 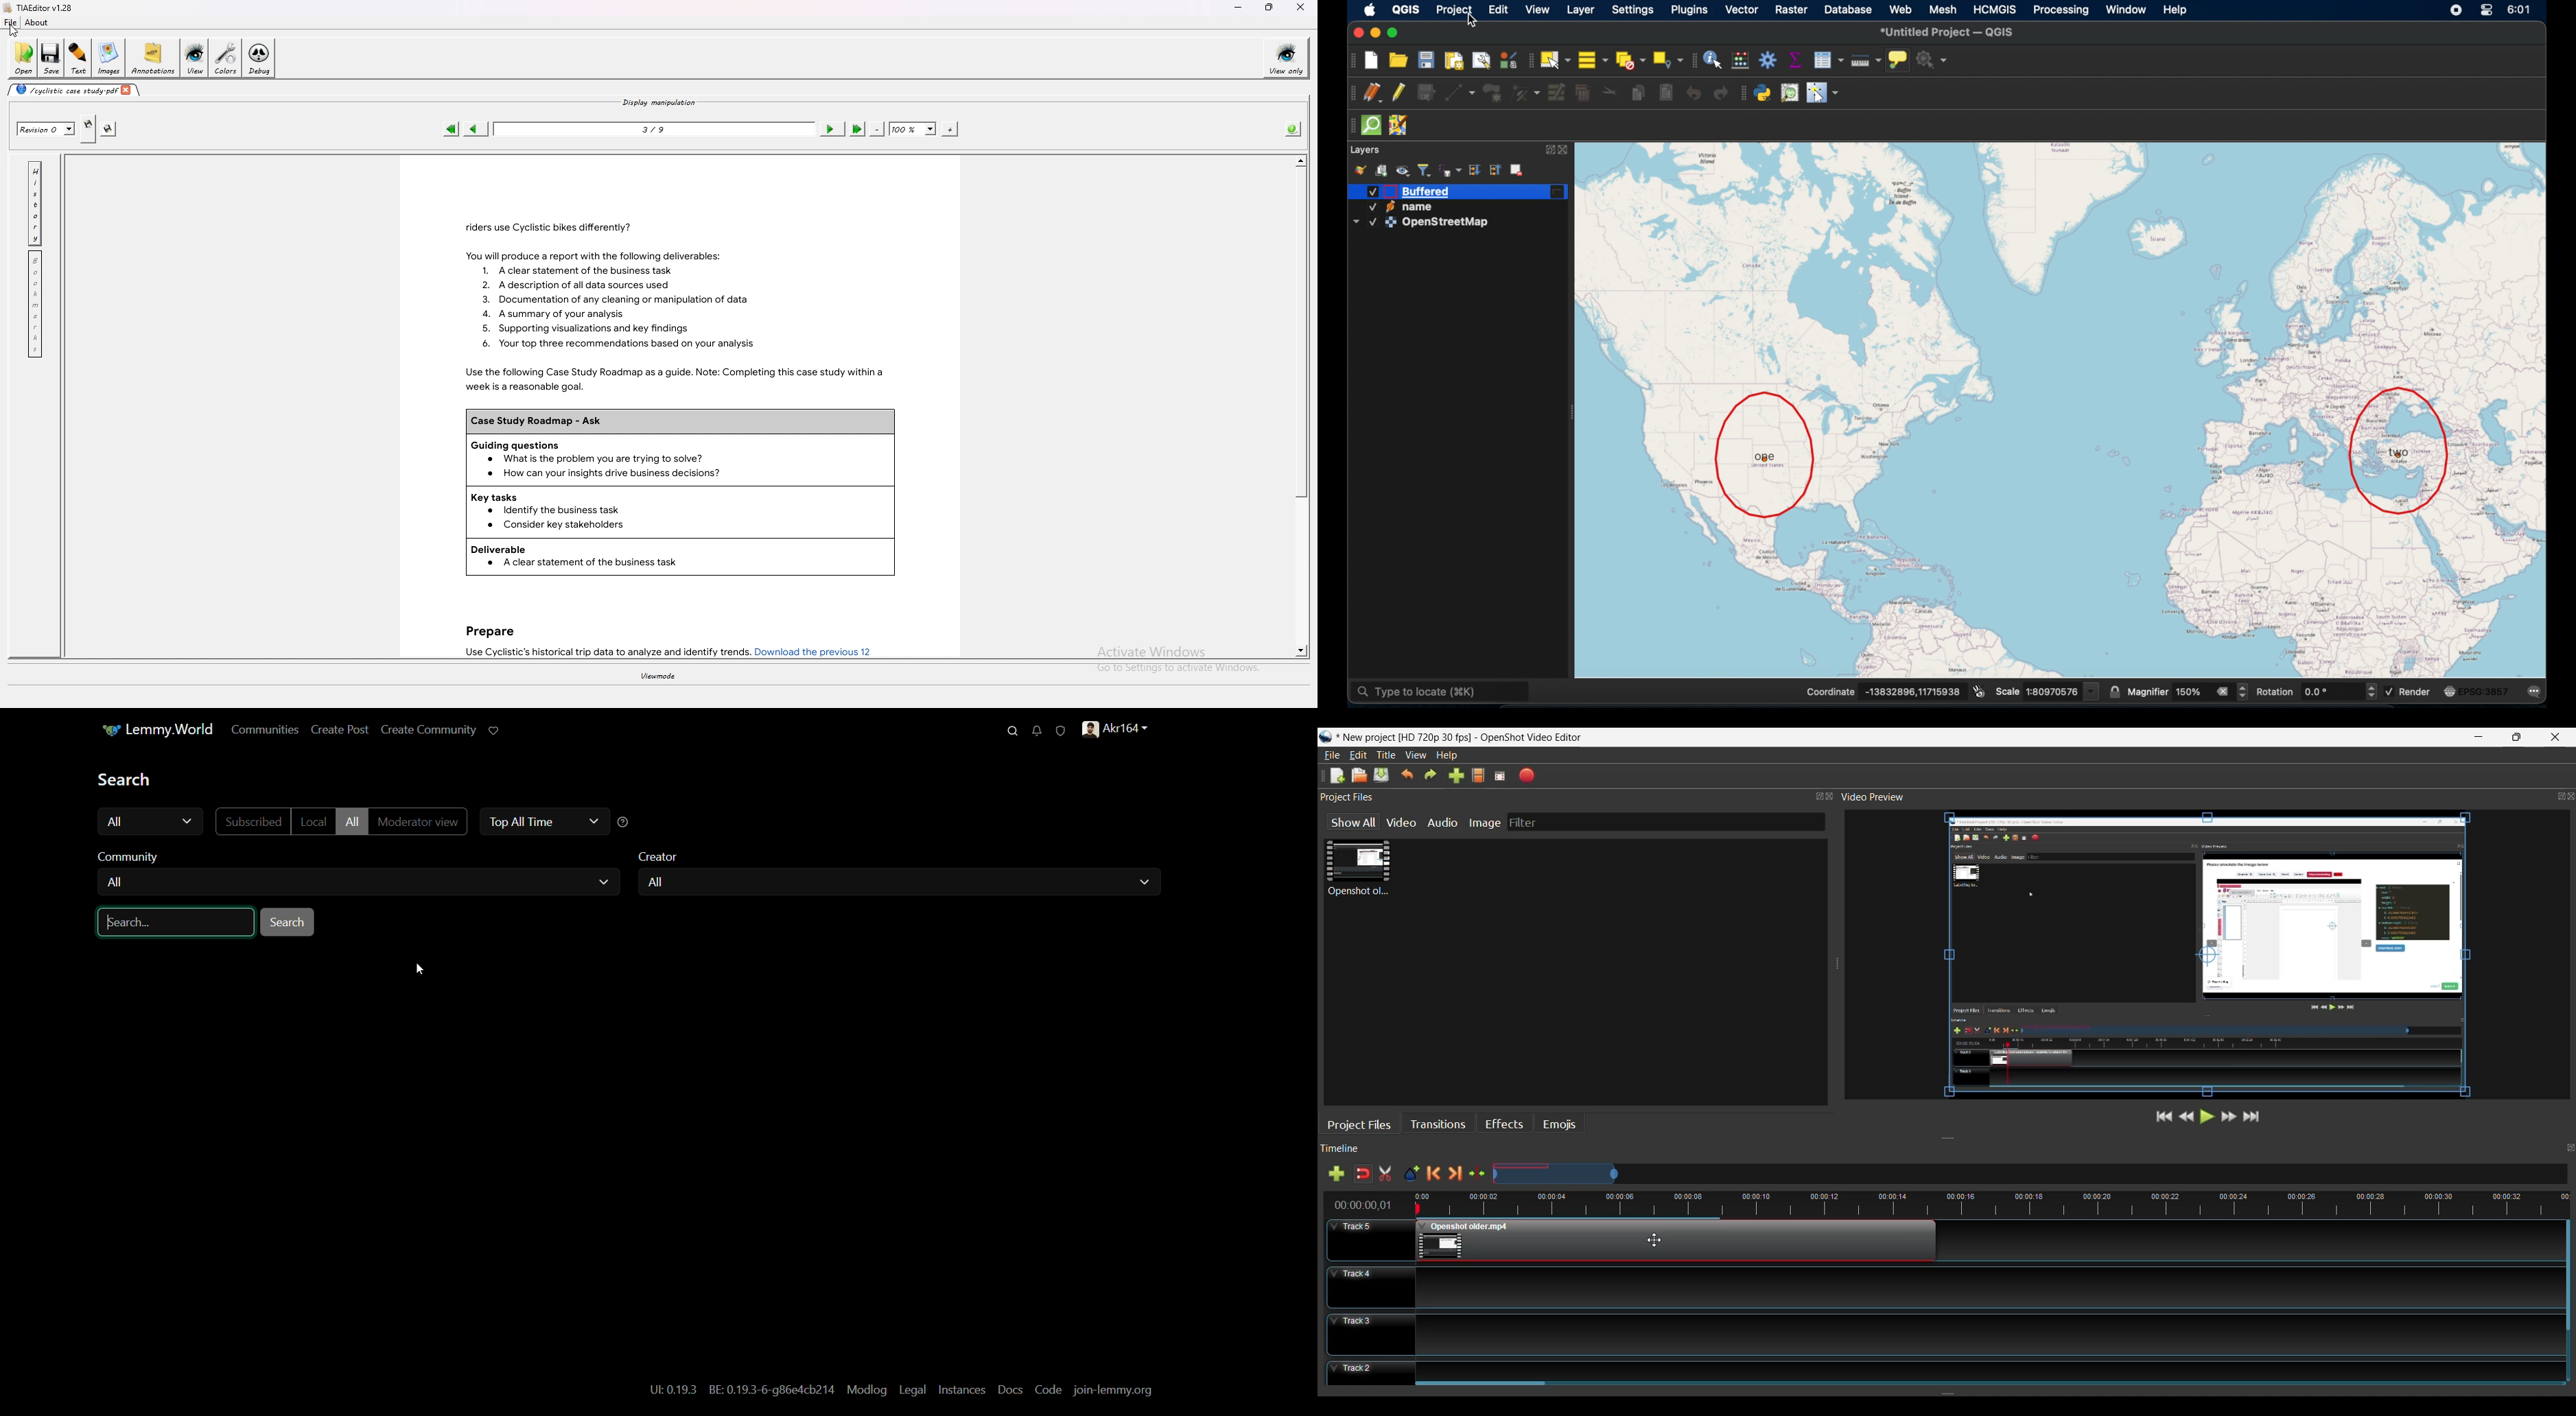 What do you see at coordinates (1372, 222) in the screenshot?
I see `Checked checkbox` at bounding box center [1372, 222].